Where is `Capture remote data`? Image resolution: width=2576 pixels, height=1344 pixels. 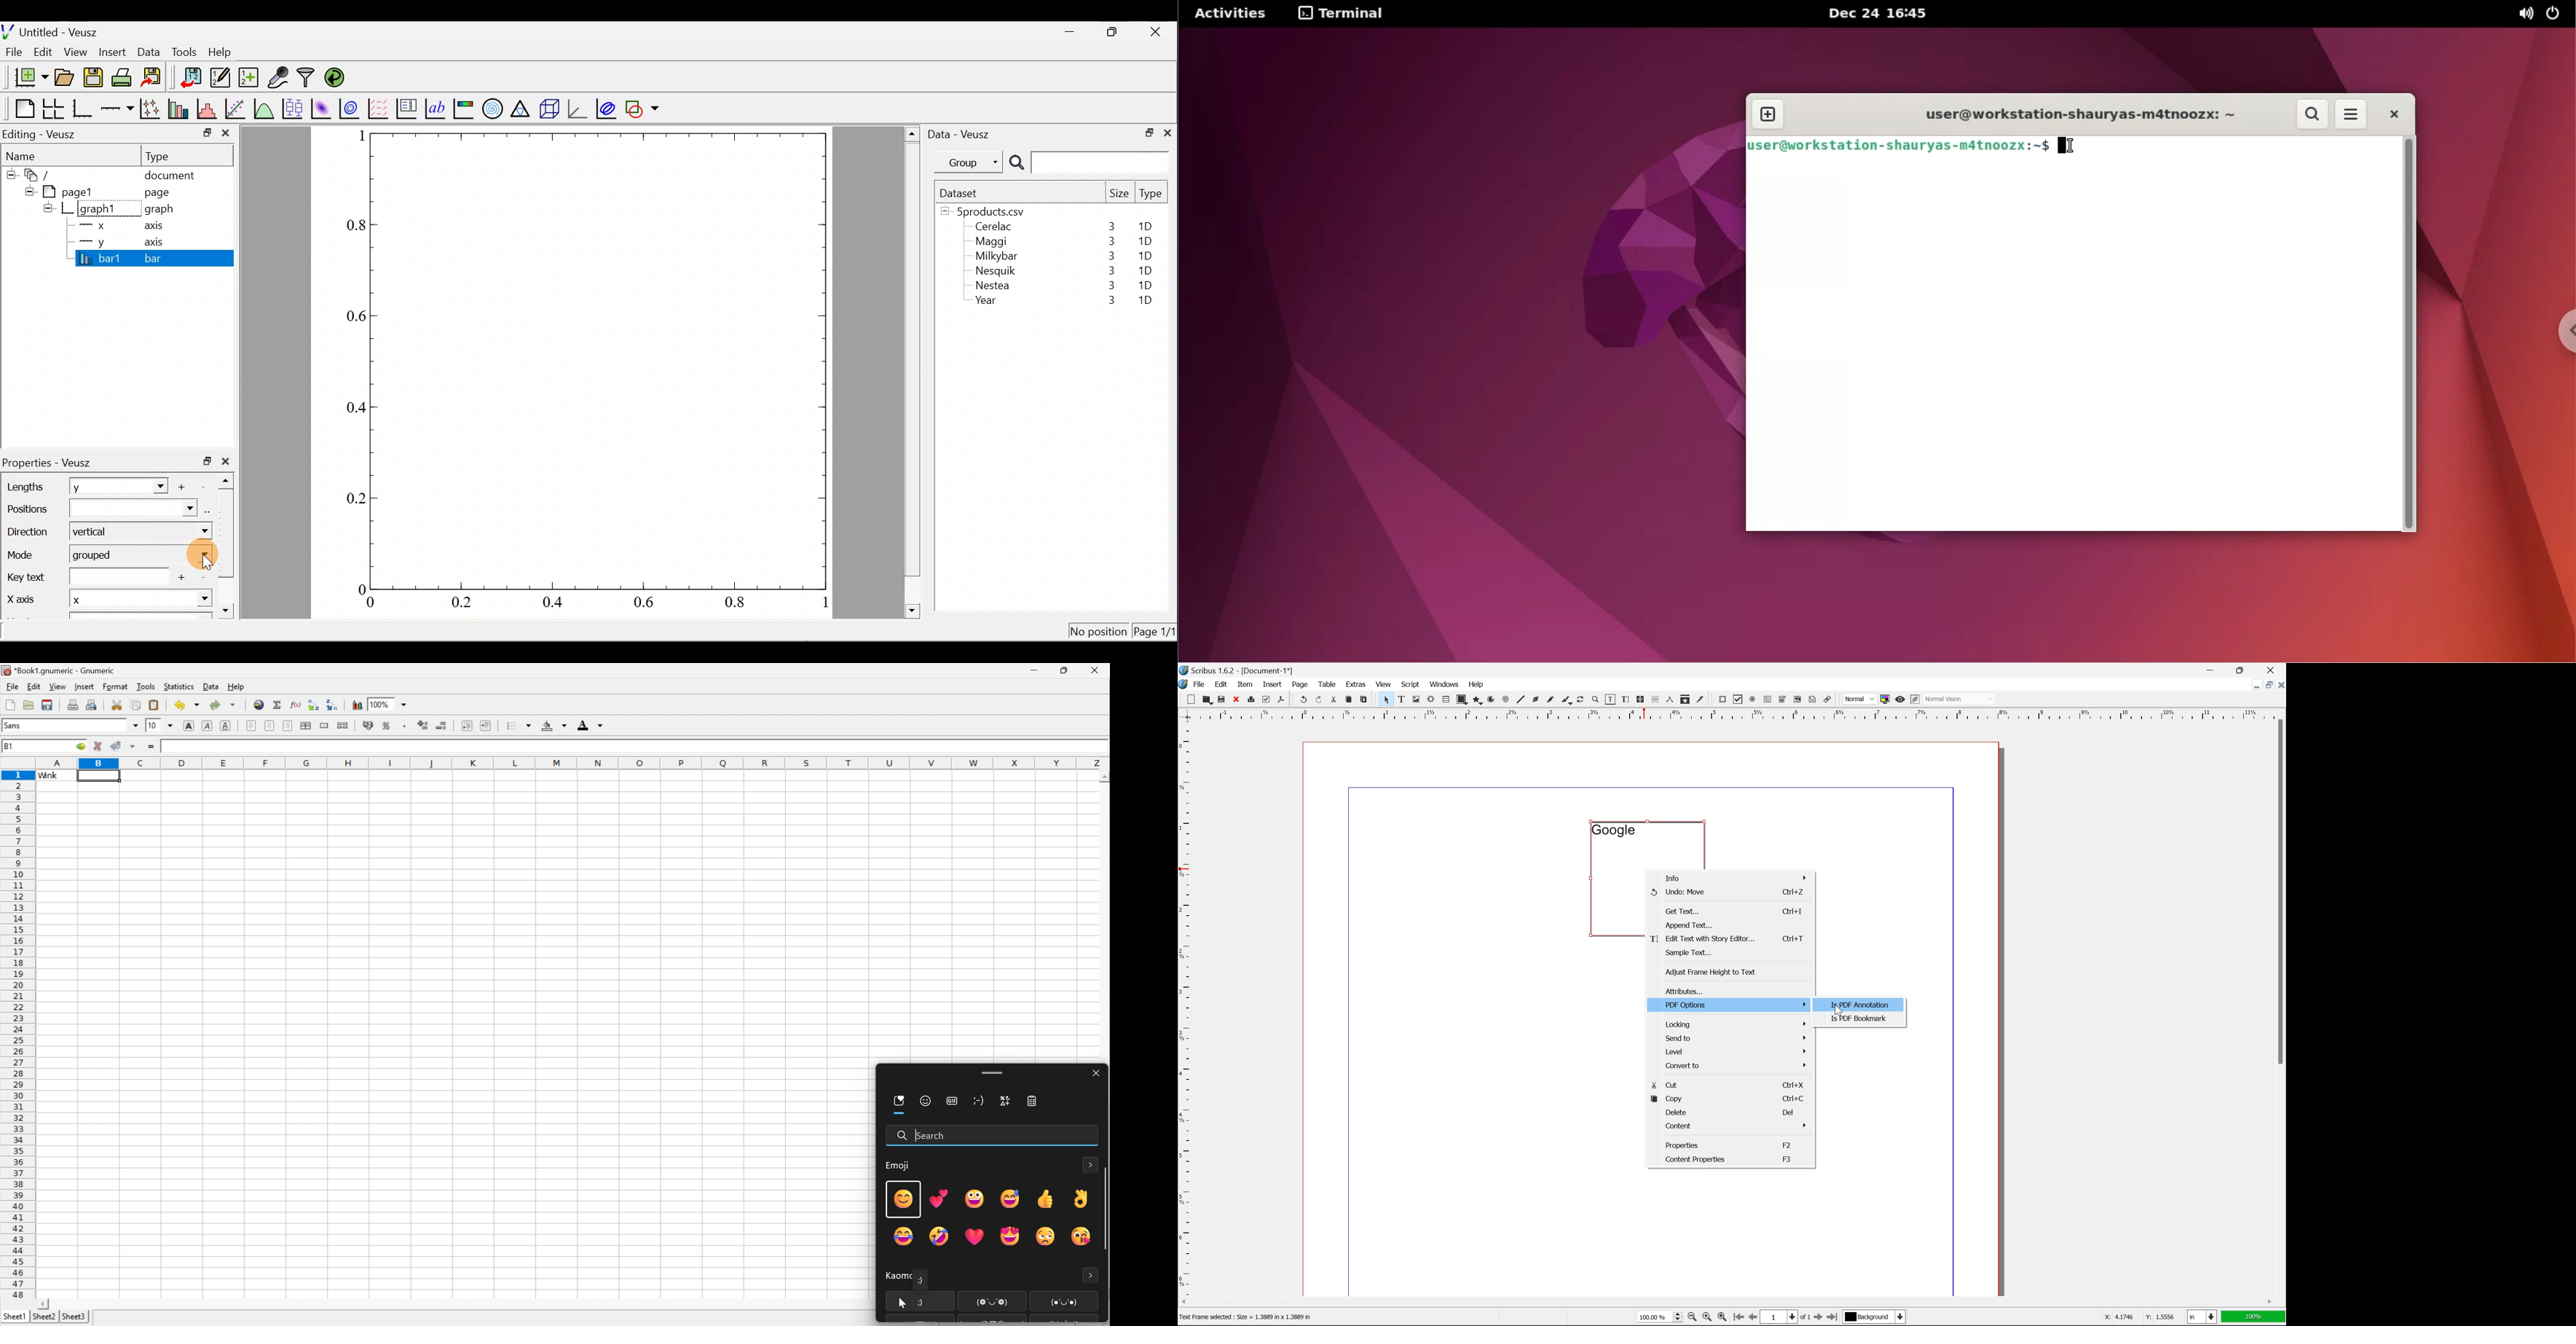
Capture remote data is located at coordinates (279, 78).